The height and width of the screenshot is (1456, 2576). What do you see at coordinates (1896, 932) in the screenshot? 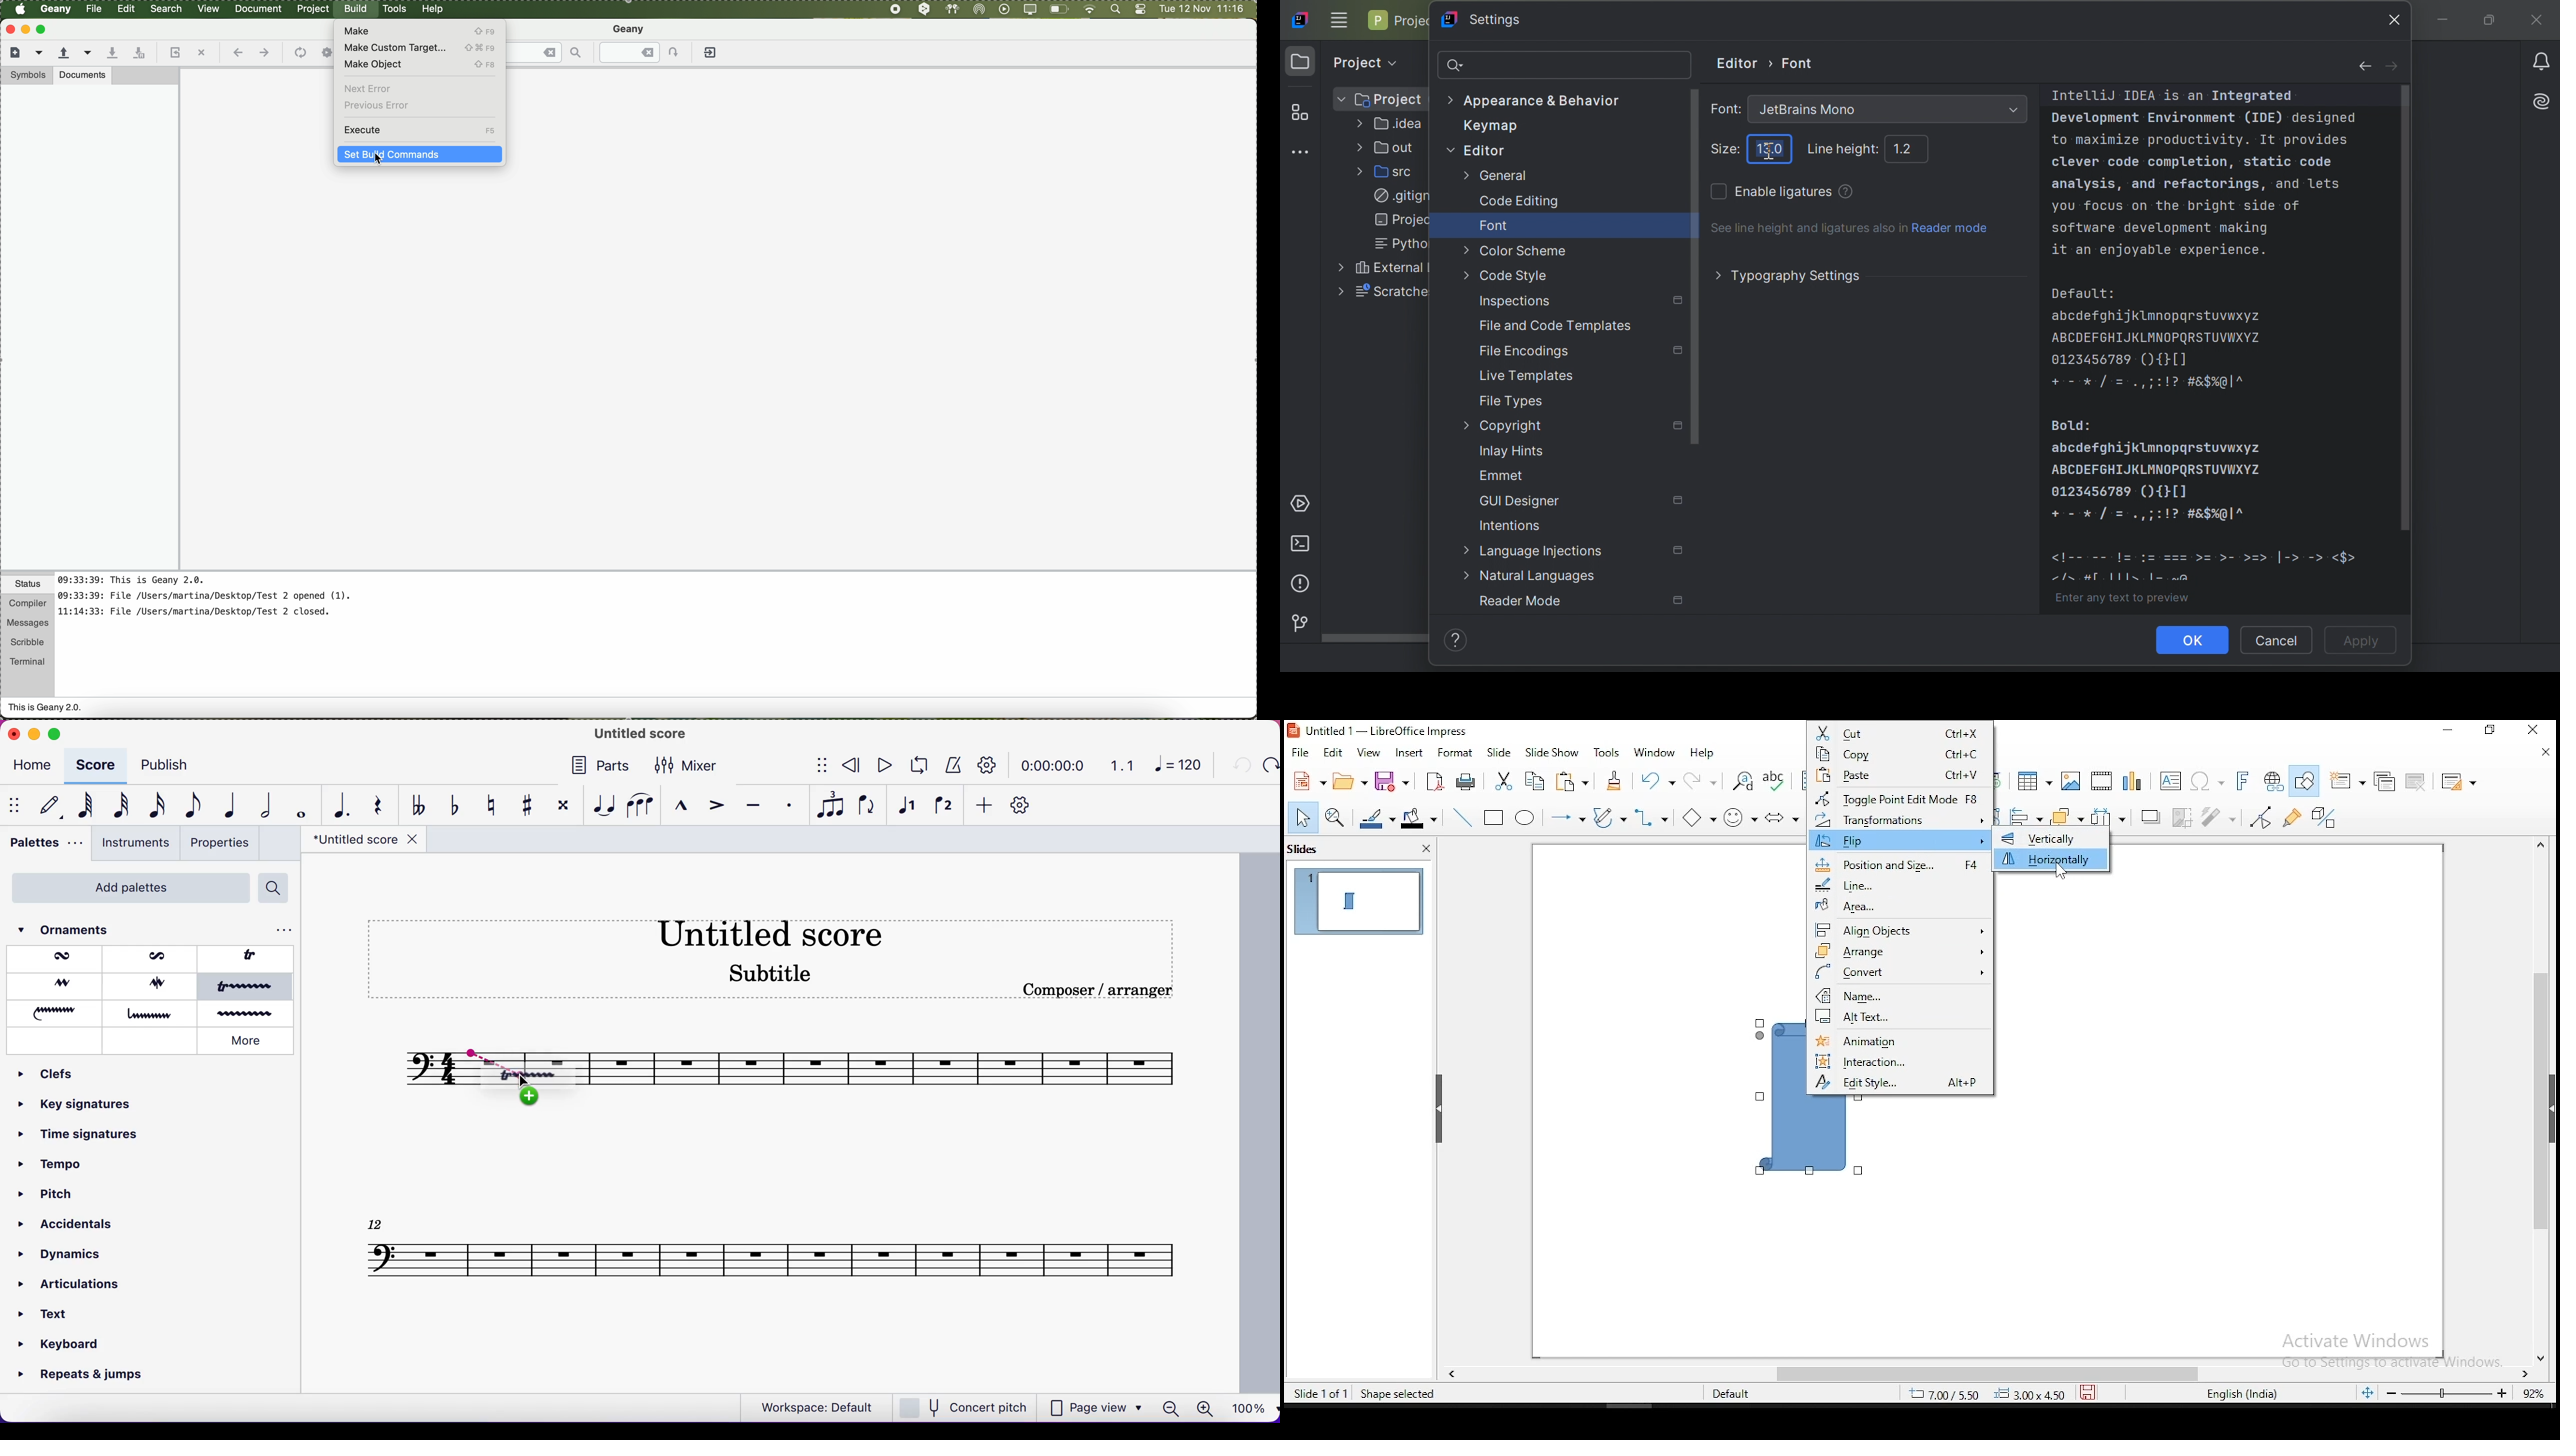
I see `align objects` at bounding box center [1896, 932].